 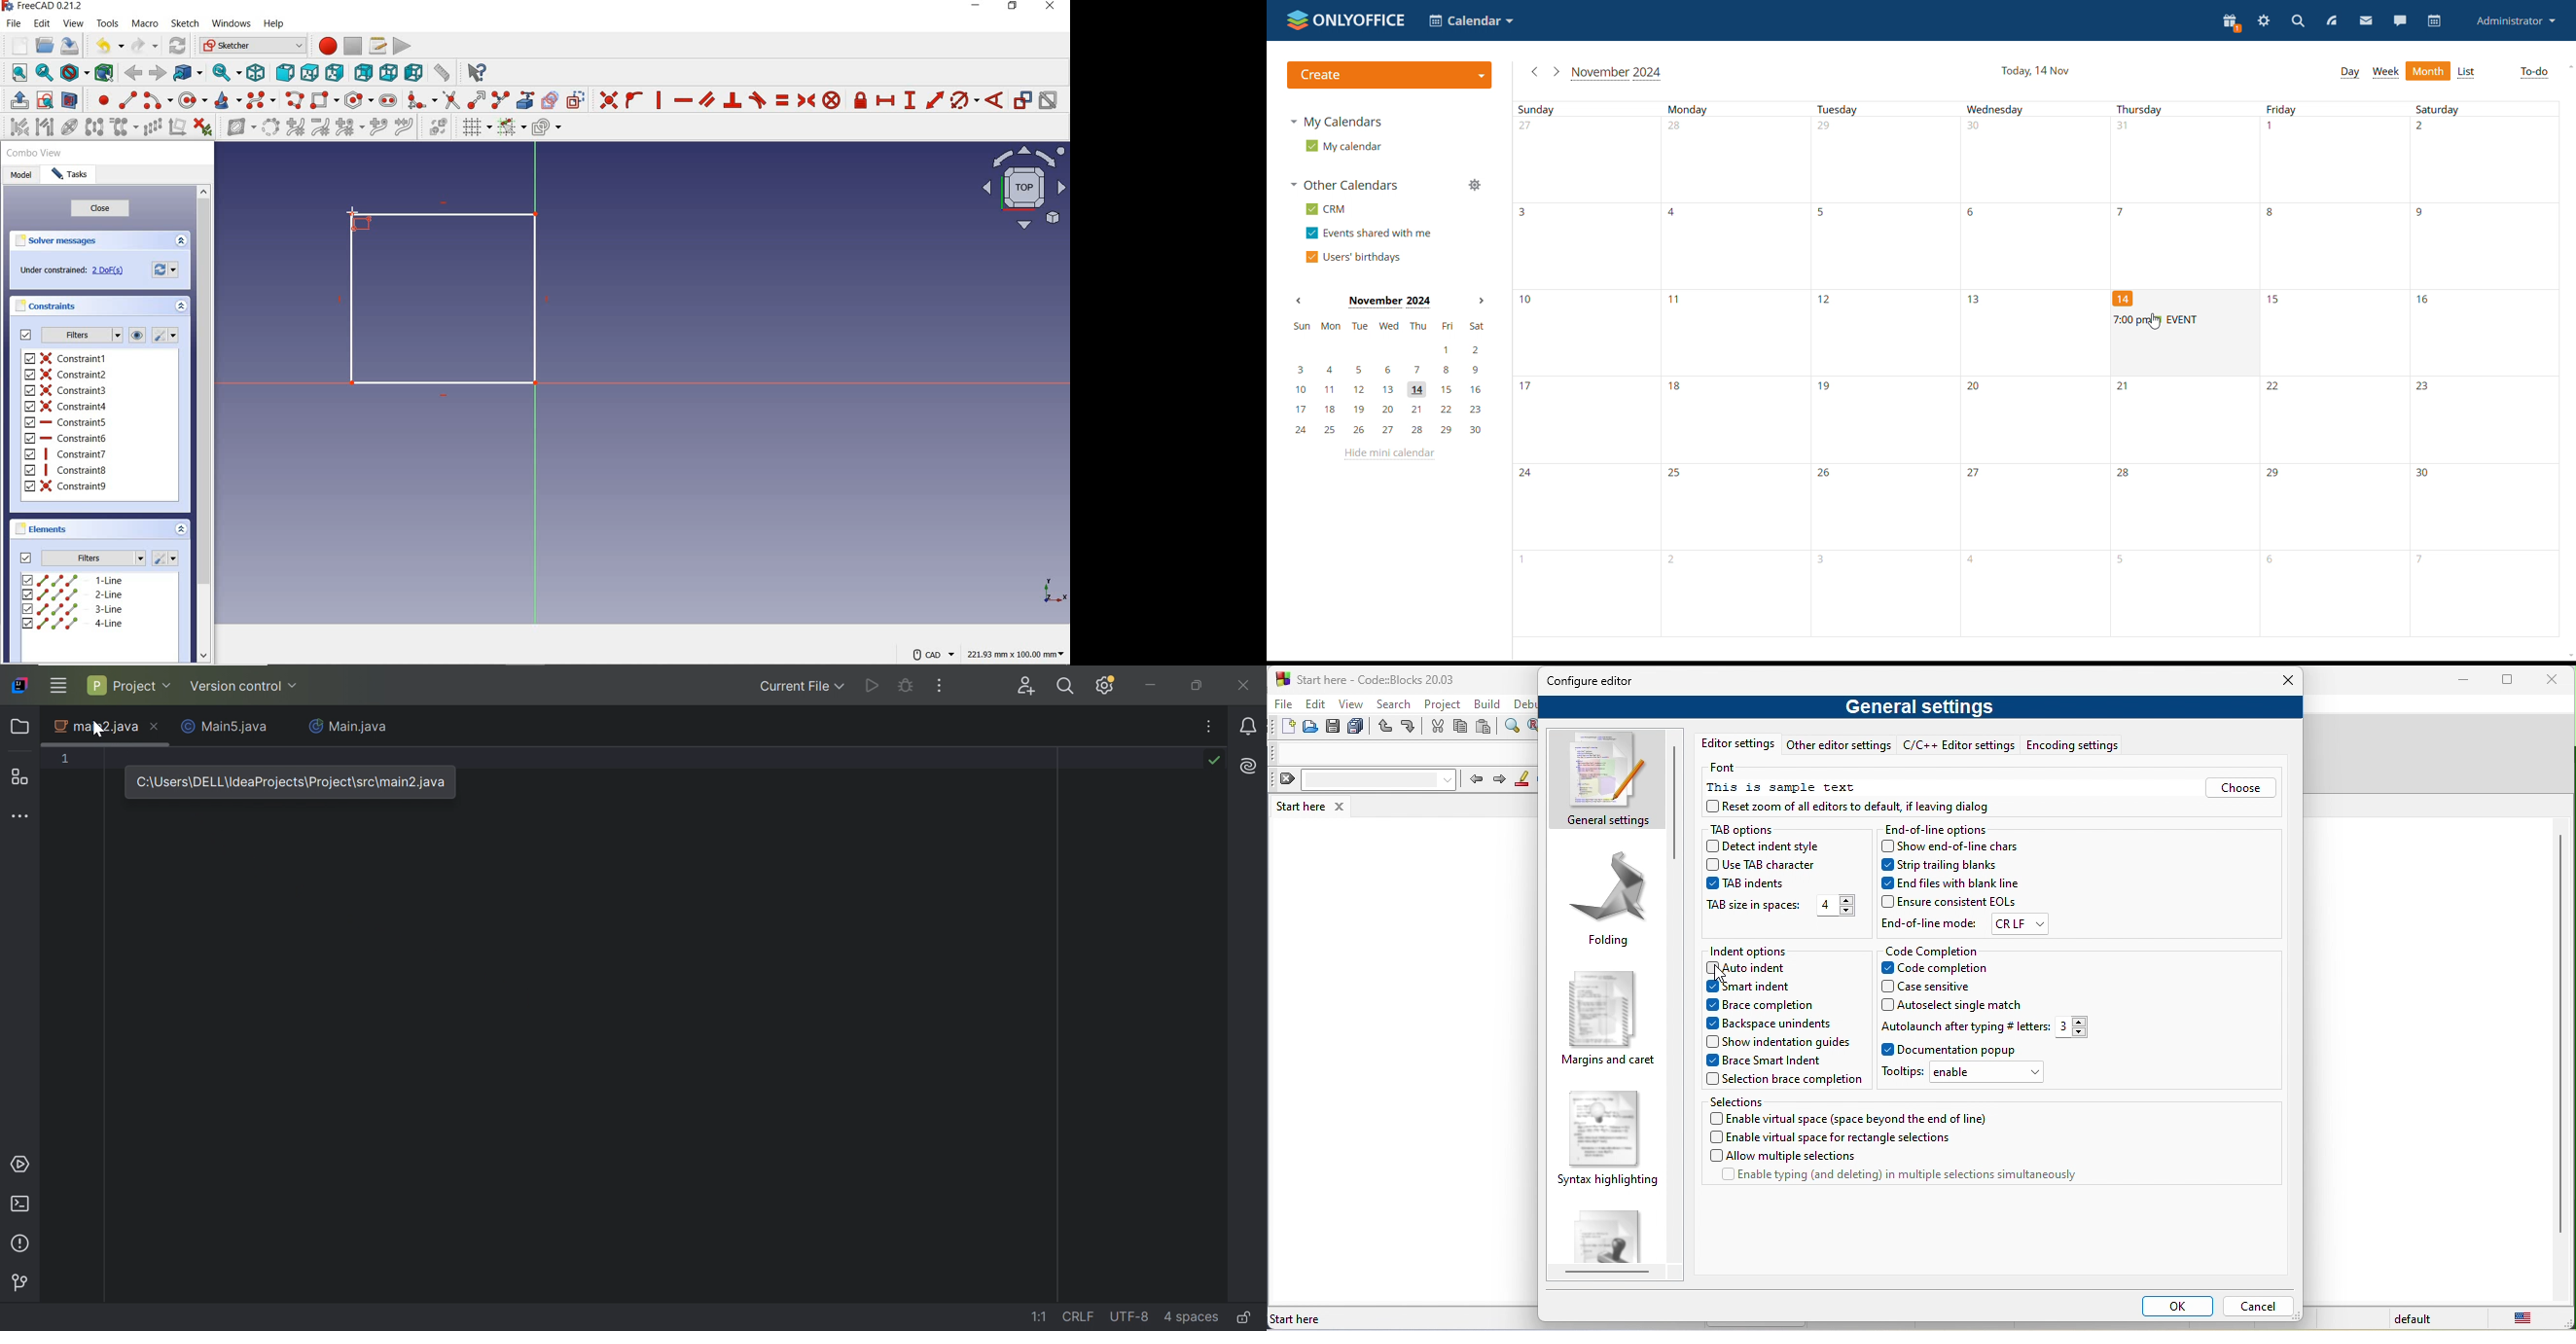 What do you see at coordinates (74, 24) in the screenshot?
I see `view` at bounding box center [74, 24].